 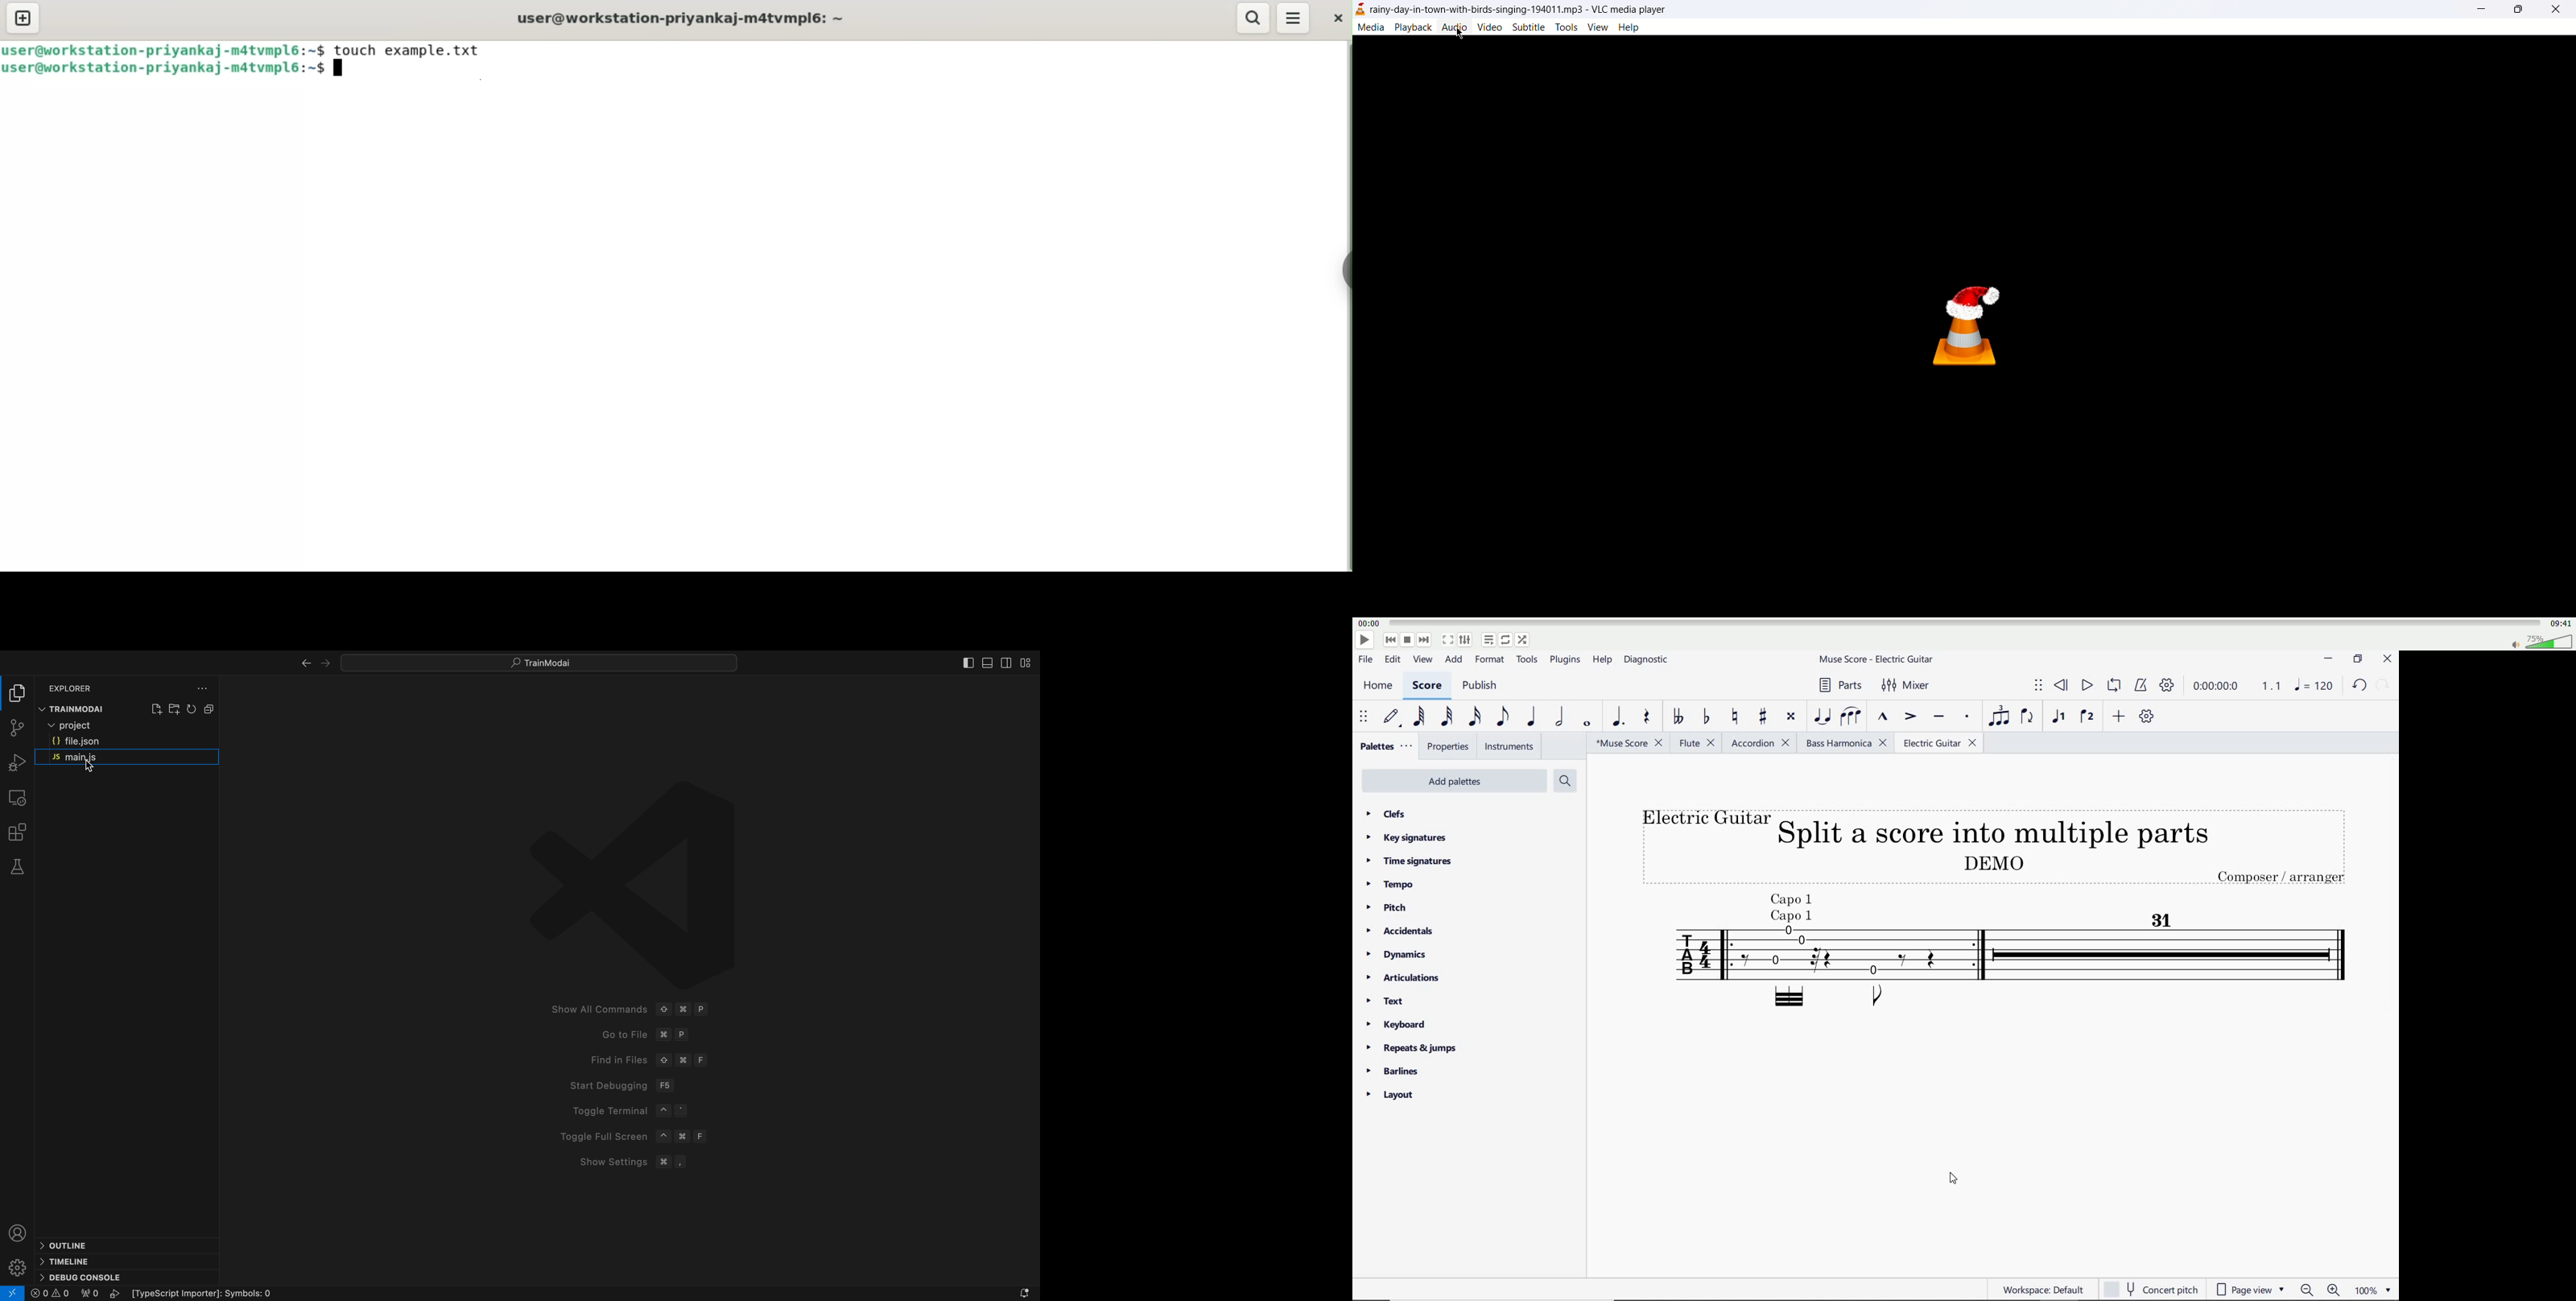 What do you see at coordinates (1762, 743) in the screenshot?
I see `Accordion (score split into multiple parts)` at bounding box center [1762, 743].